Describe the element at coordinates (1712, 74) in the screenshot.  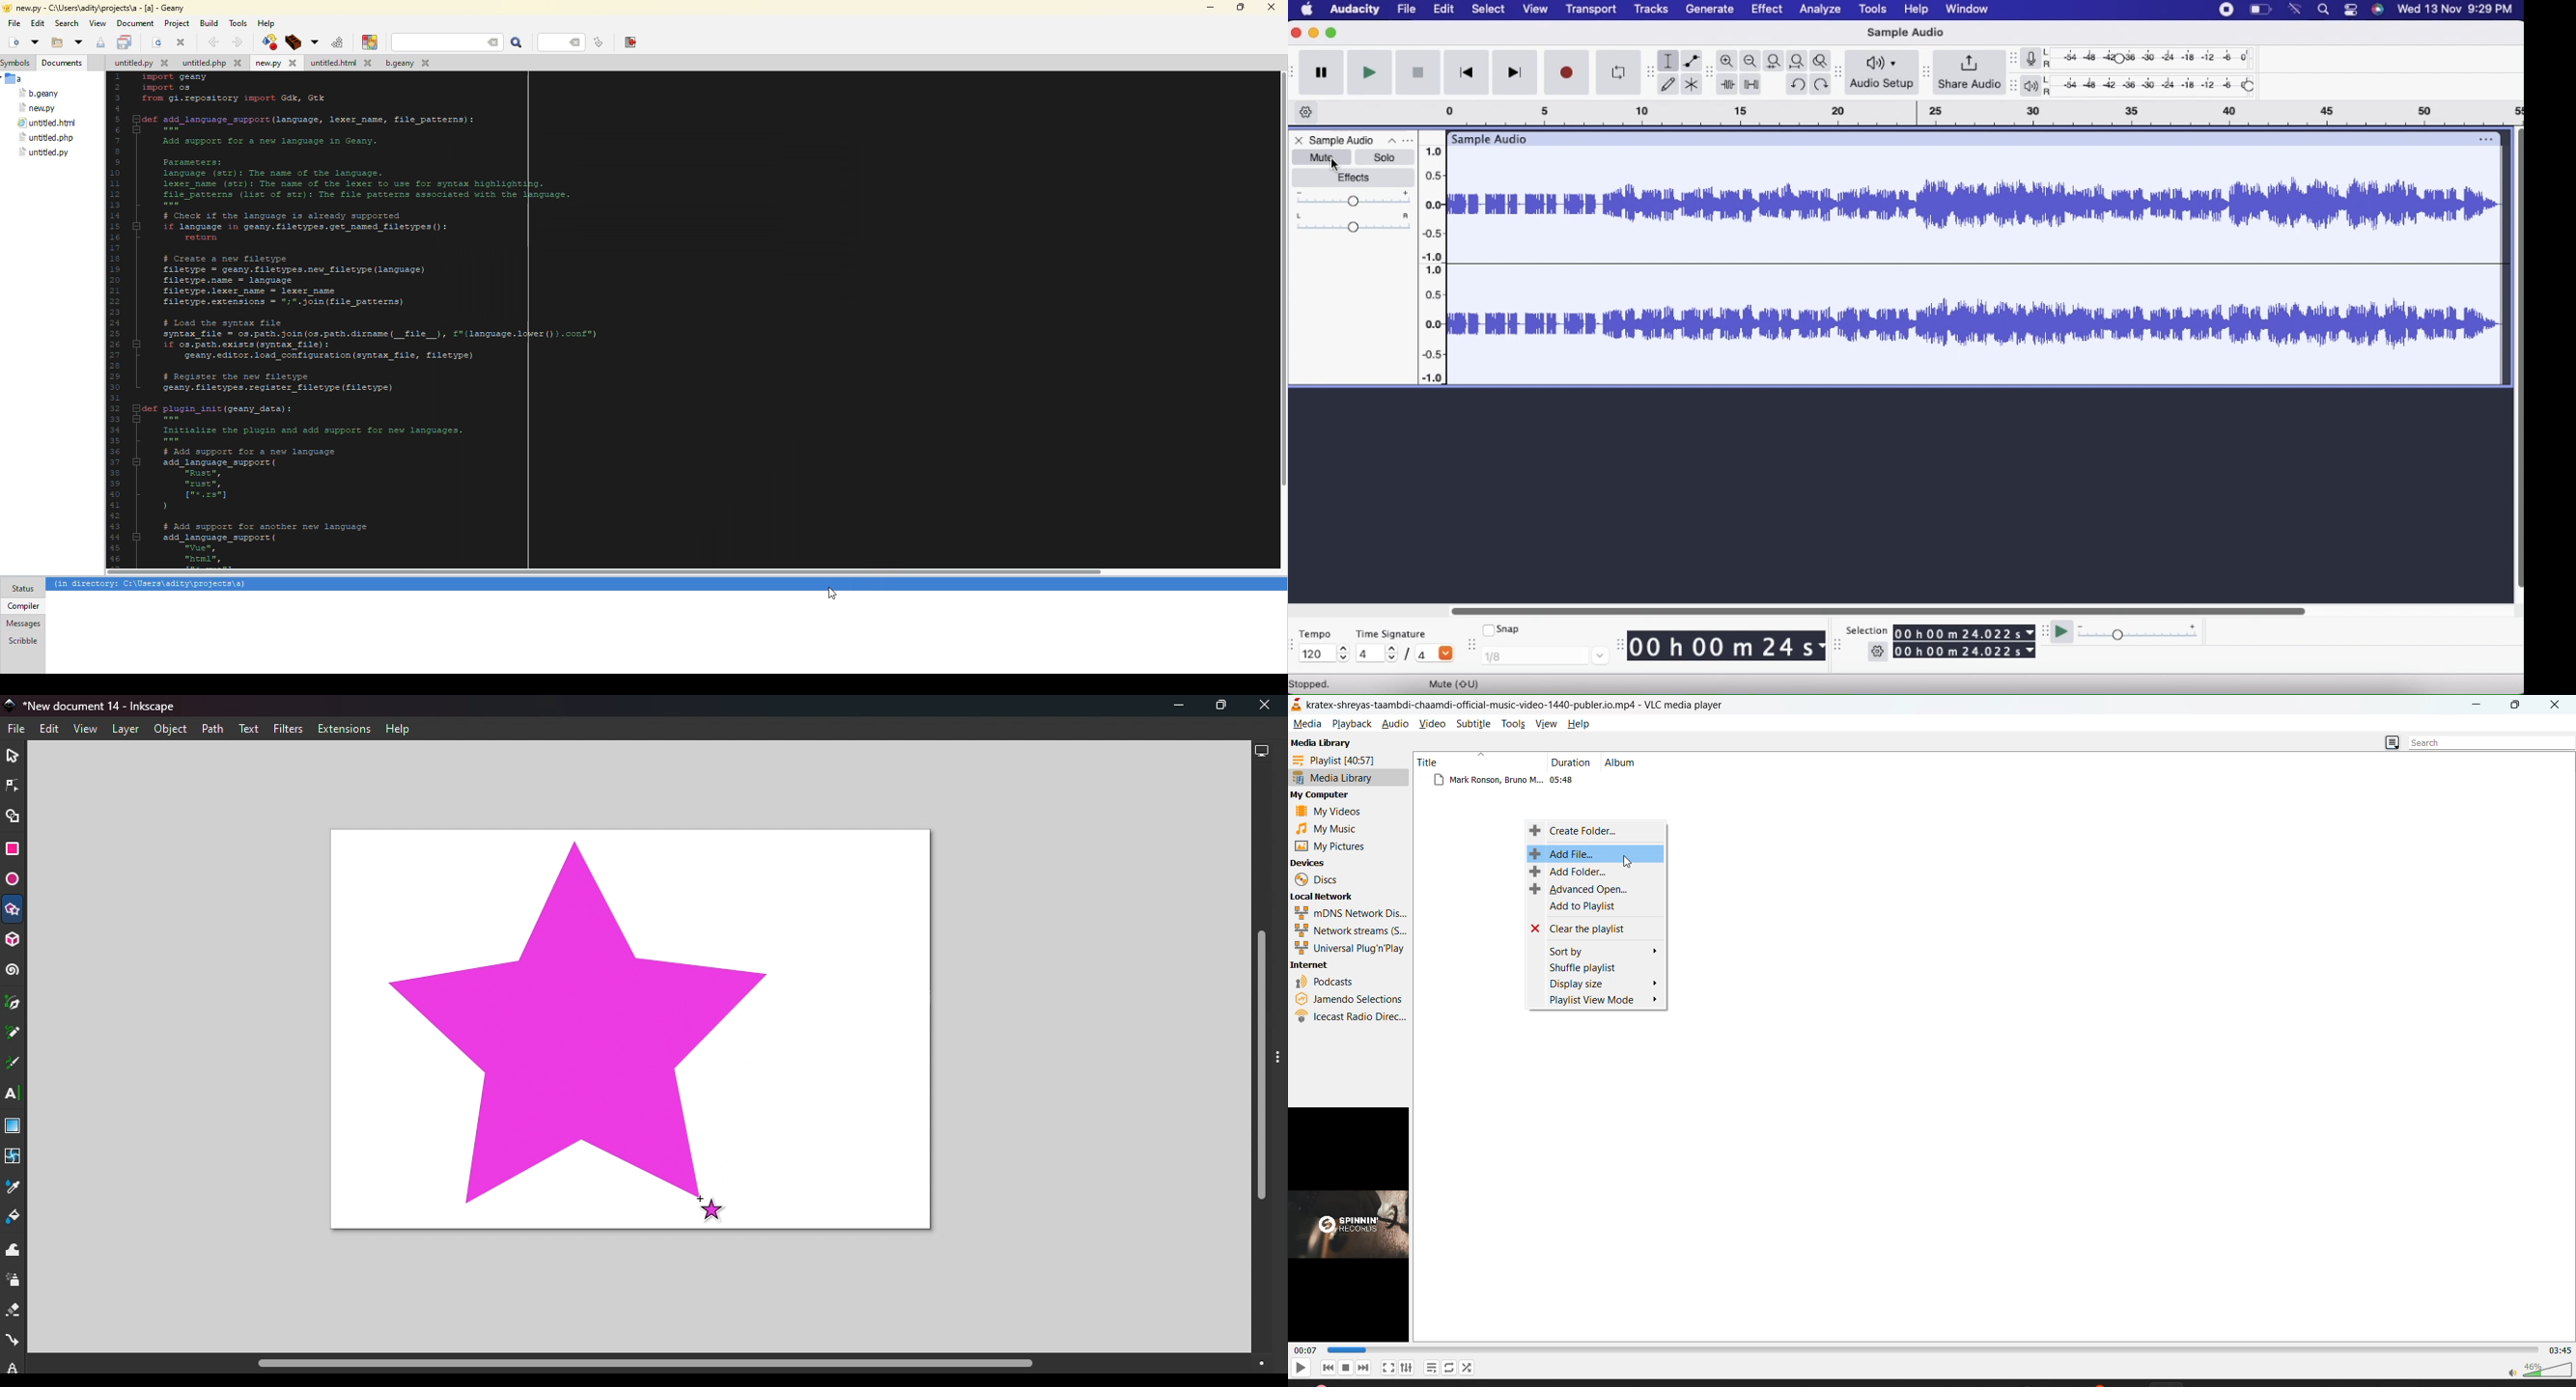
I see `Adjust` at that location.